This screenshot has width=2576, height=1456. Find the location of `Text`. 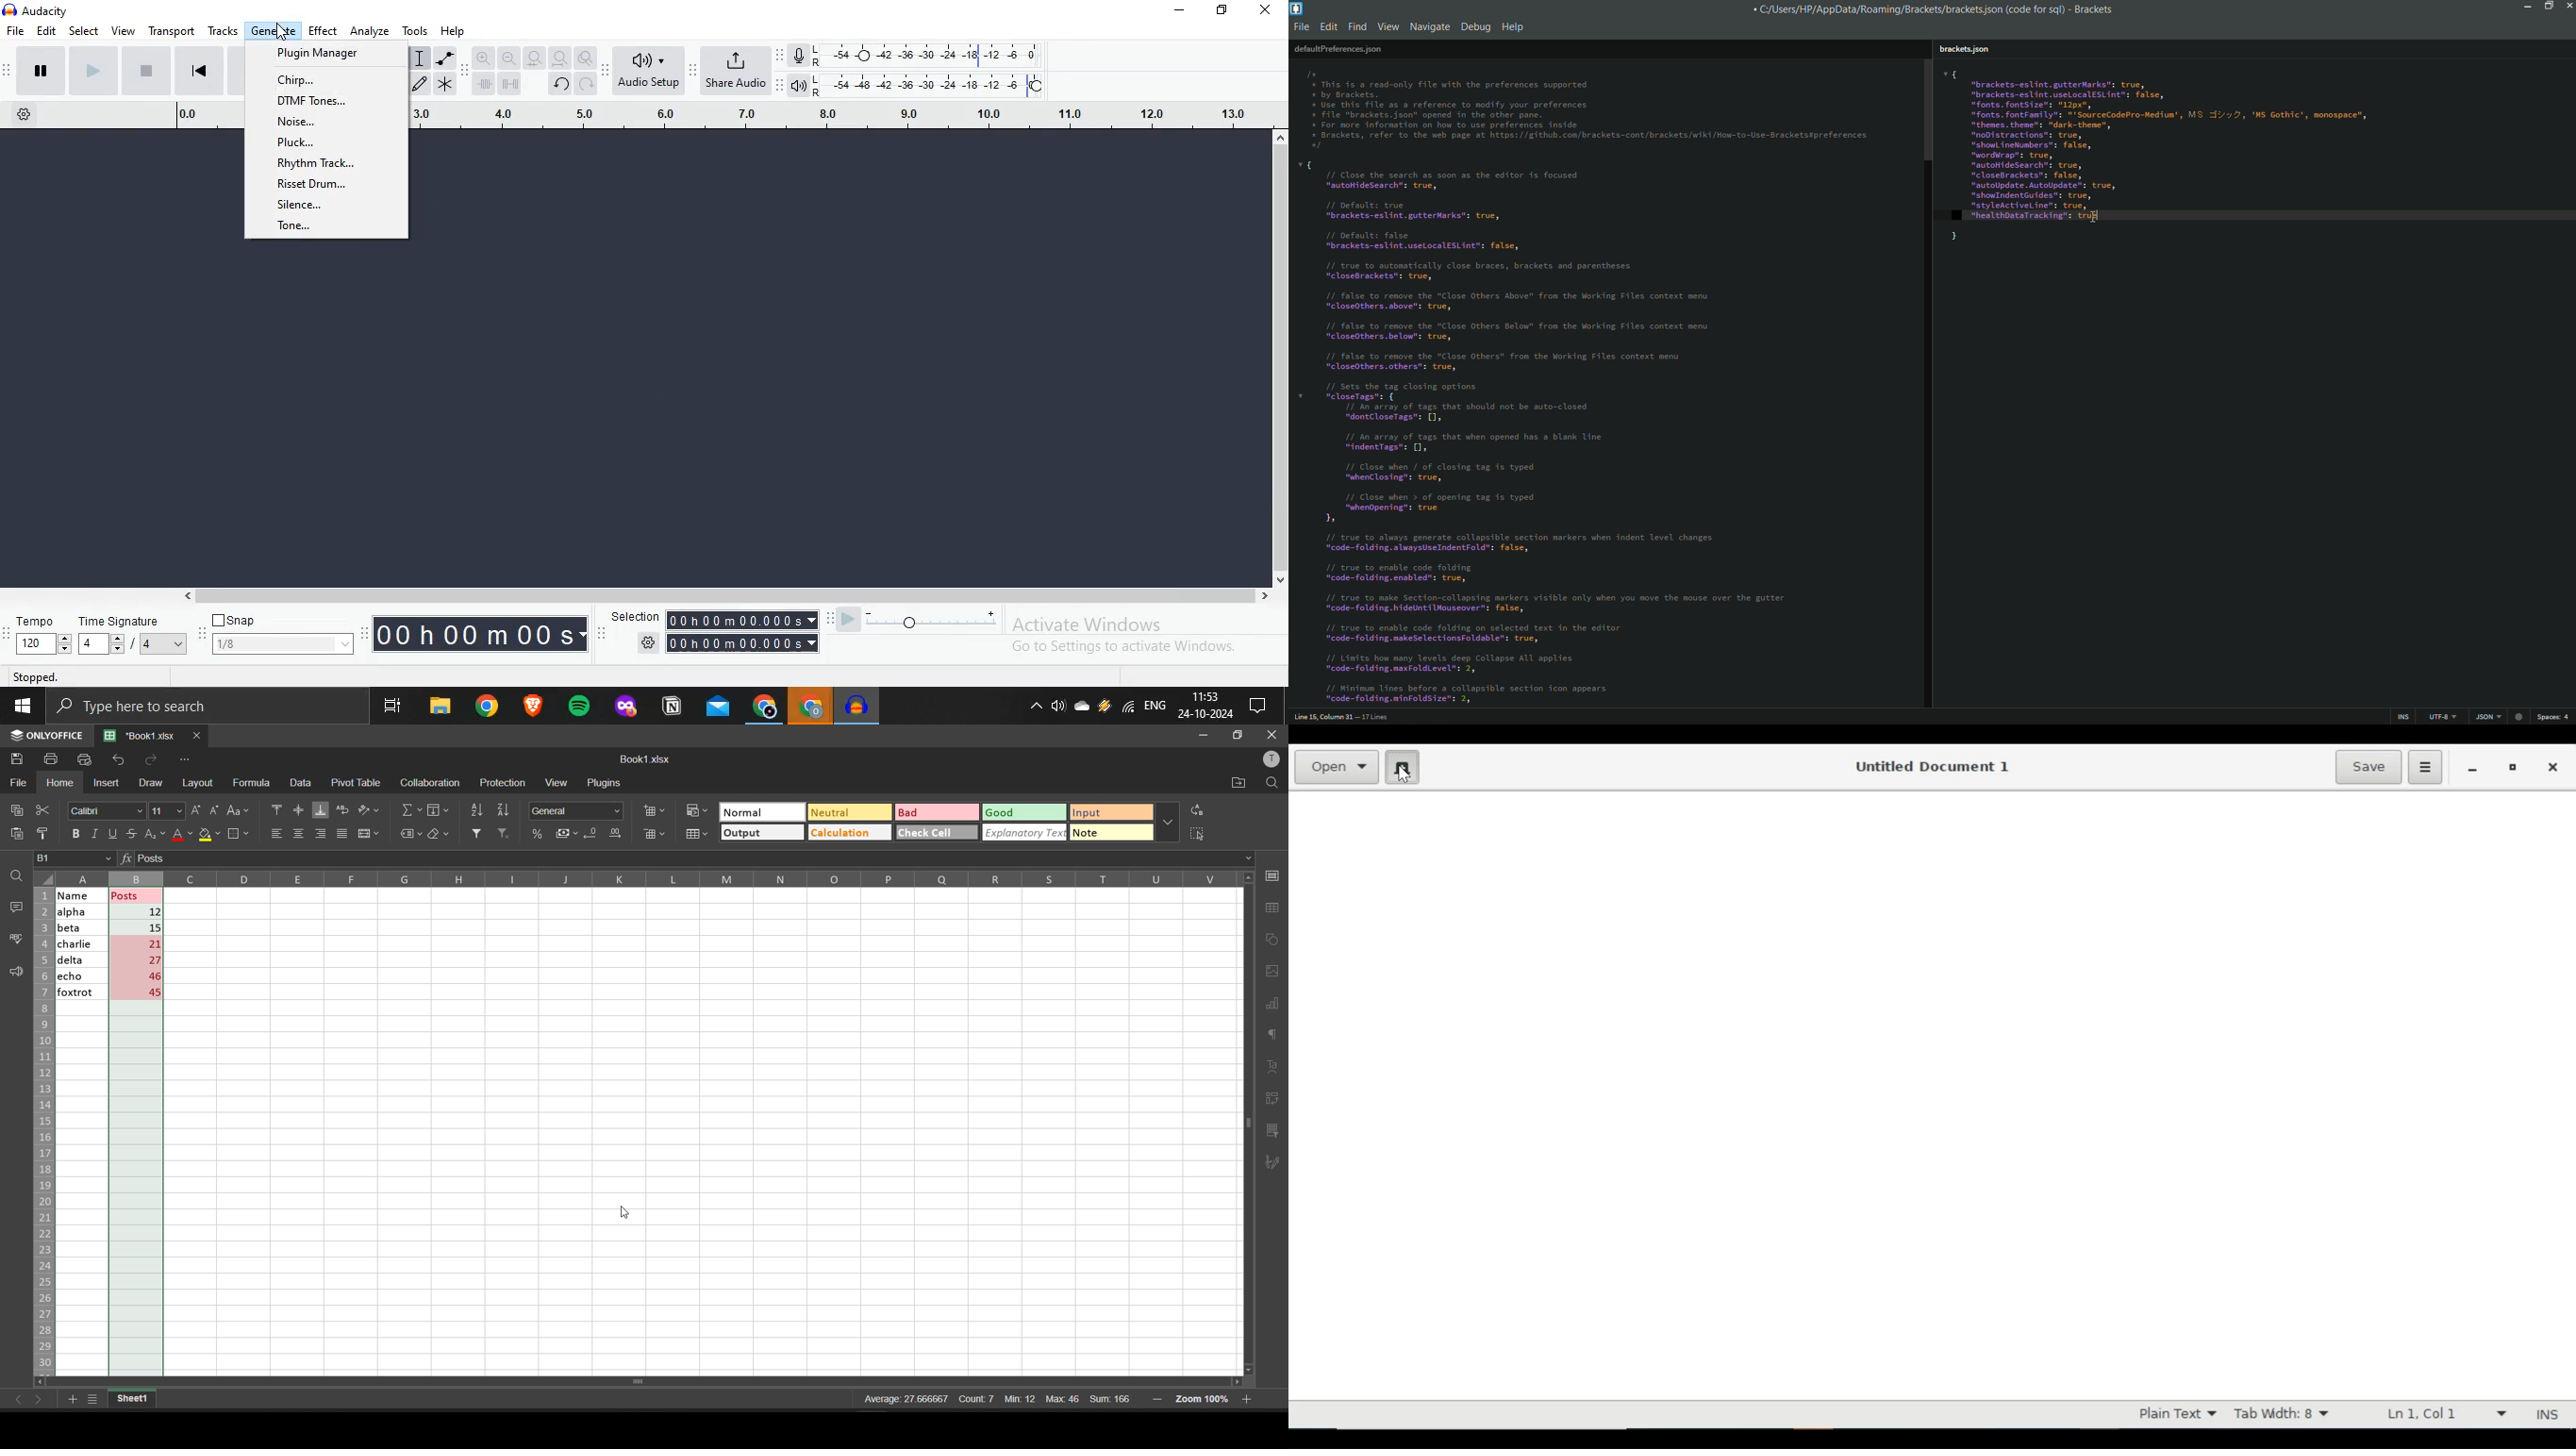

Text is located at coordinates (1589, 111).